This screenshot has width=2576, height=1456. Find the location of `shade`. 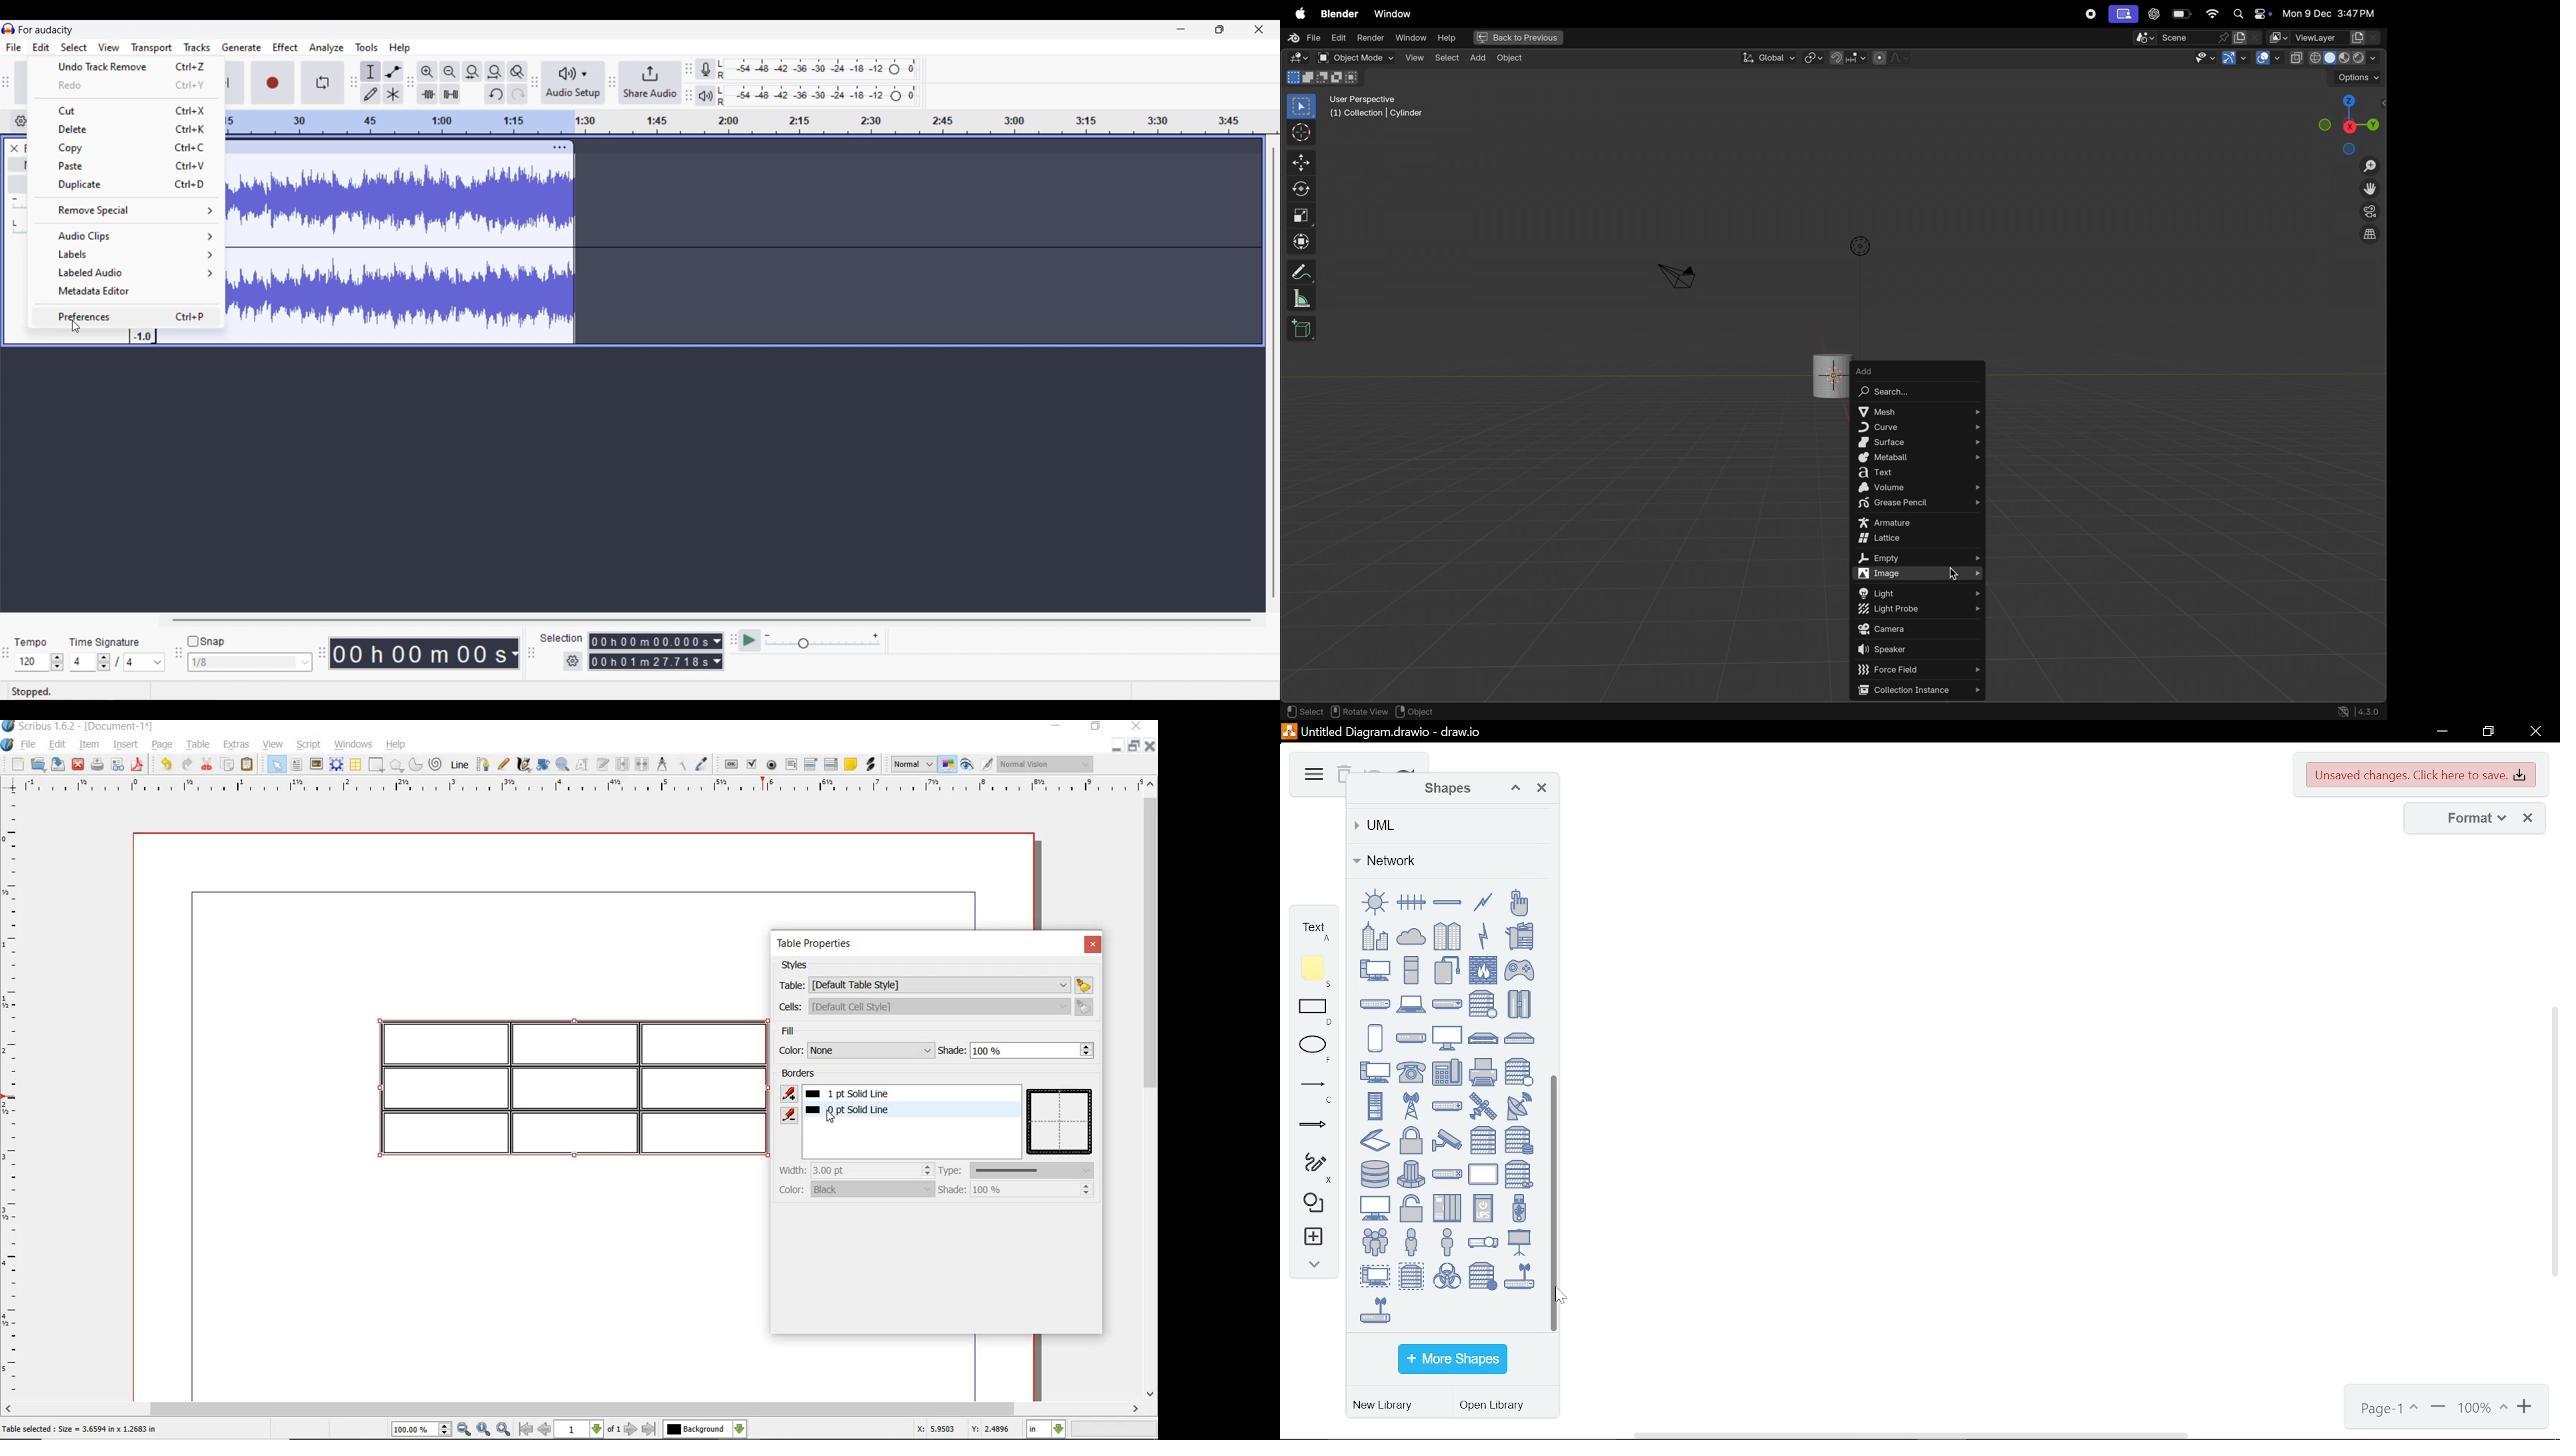

shade is located at coordinates (1014, 1189).